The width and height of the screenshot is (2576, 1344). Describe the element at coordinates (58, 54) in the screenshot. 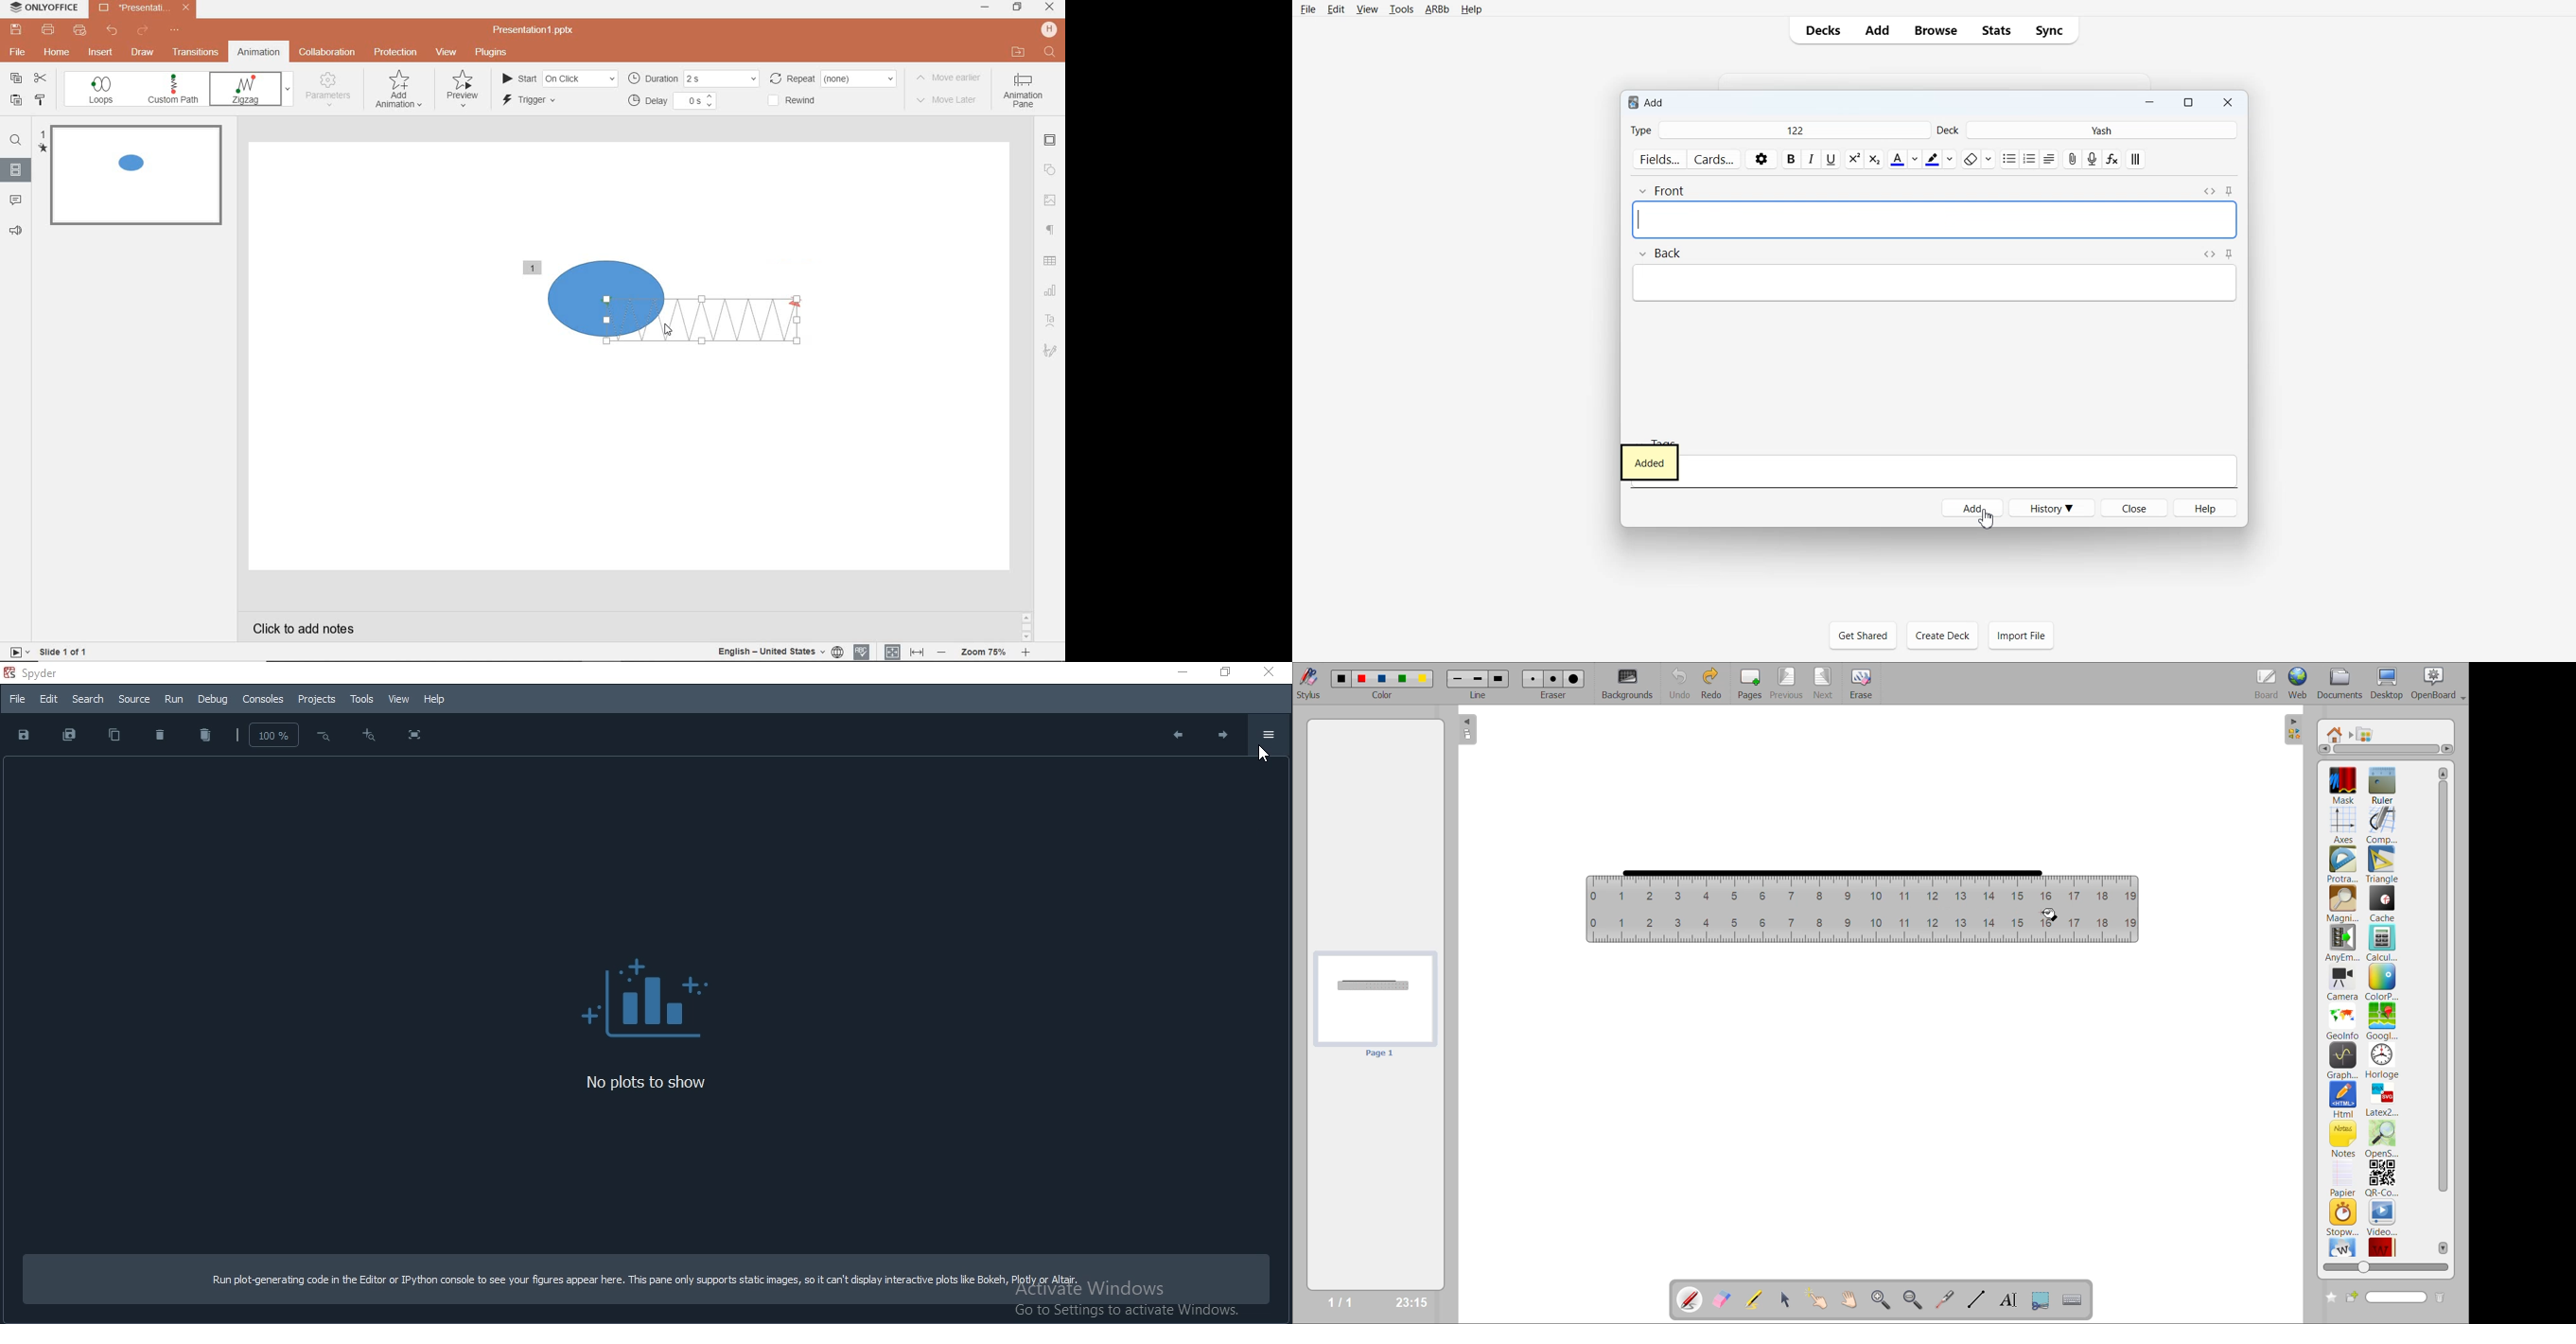

I see `home` at that location.